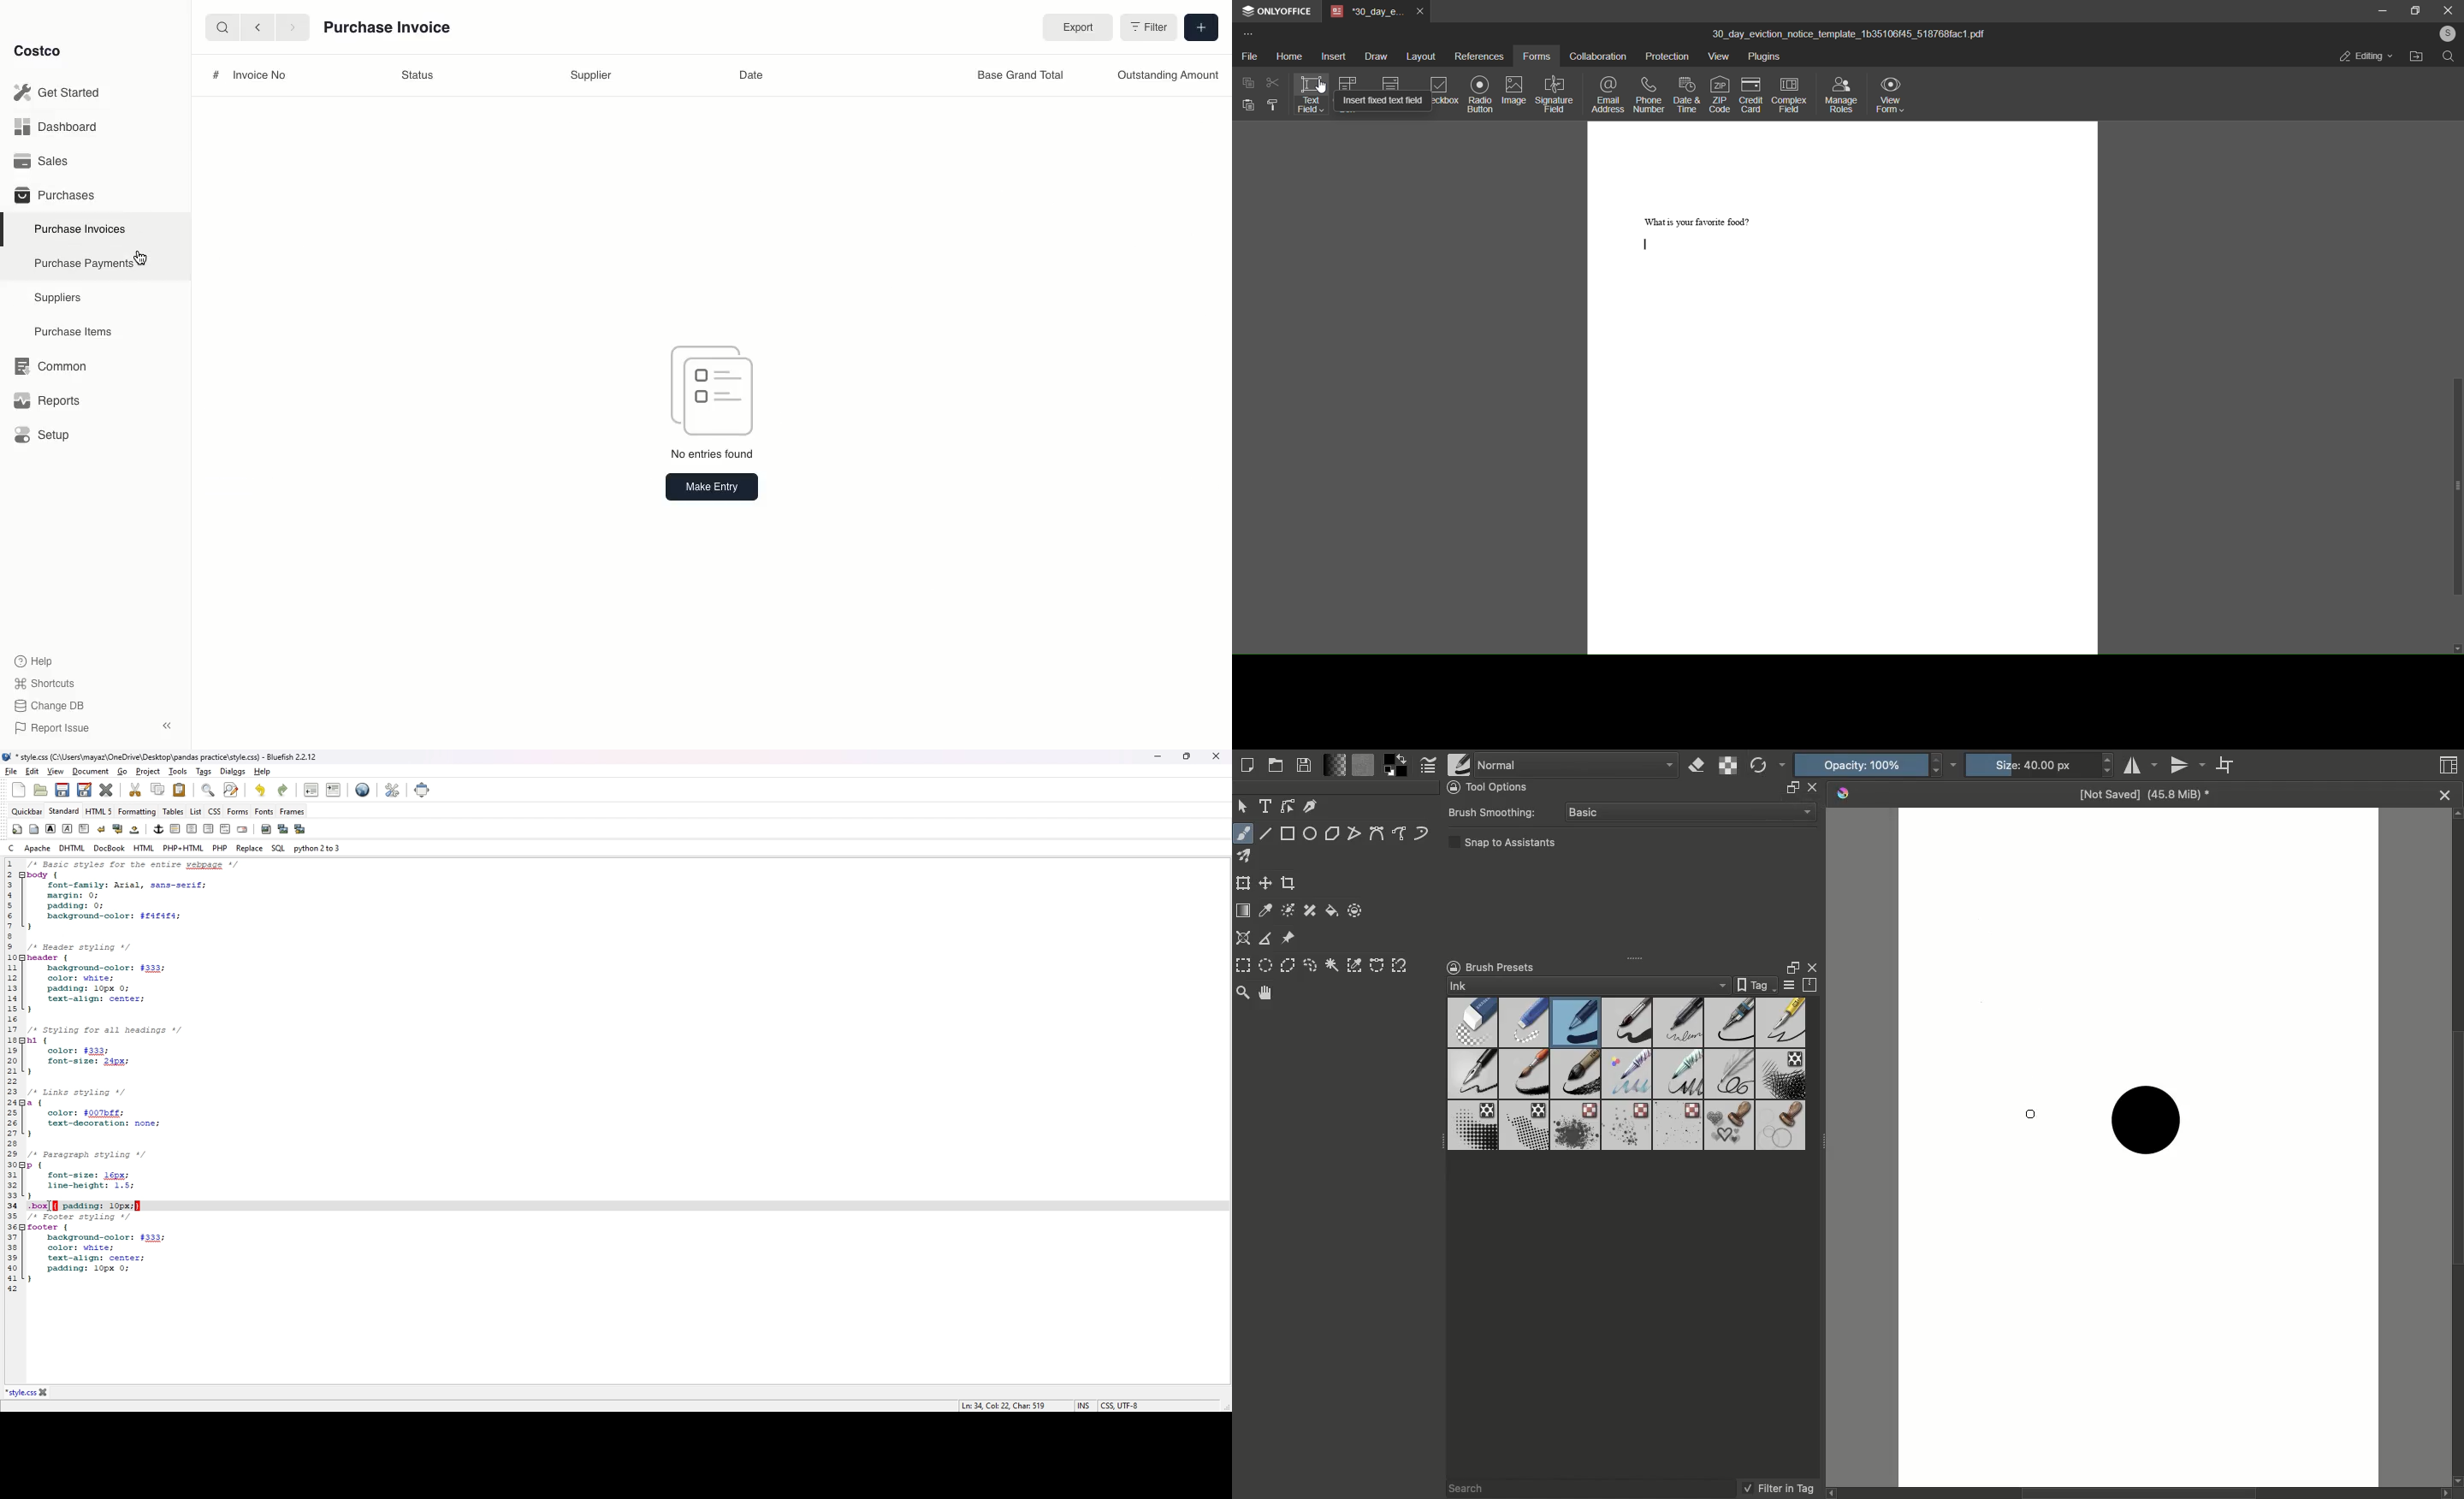  Describe the element at coordinates (109, 848) in the screenshot. I see `docbook` at that location.